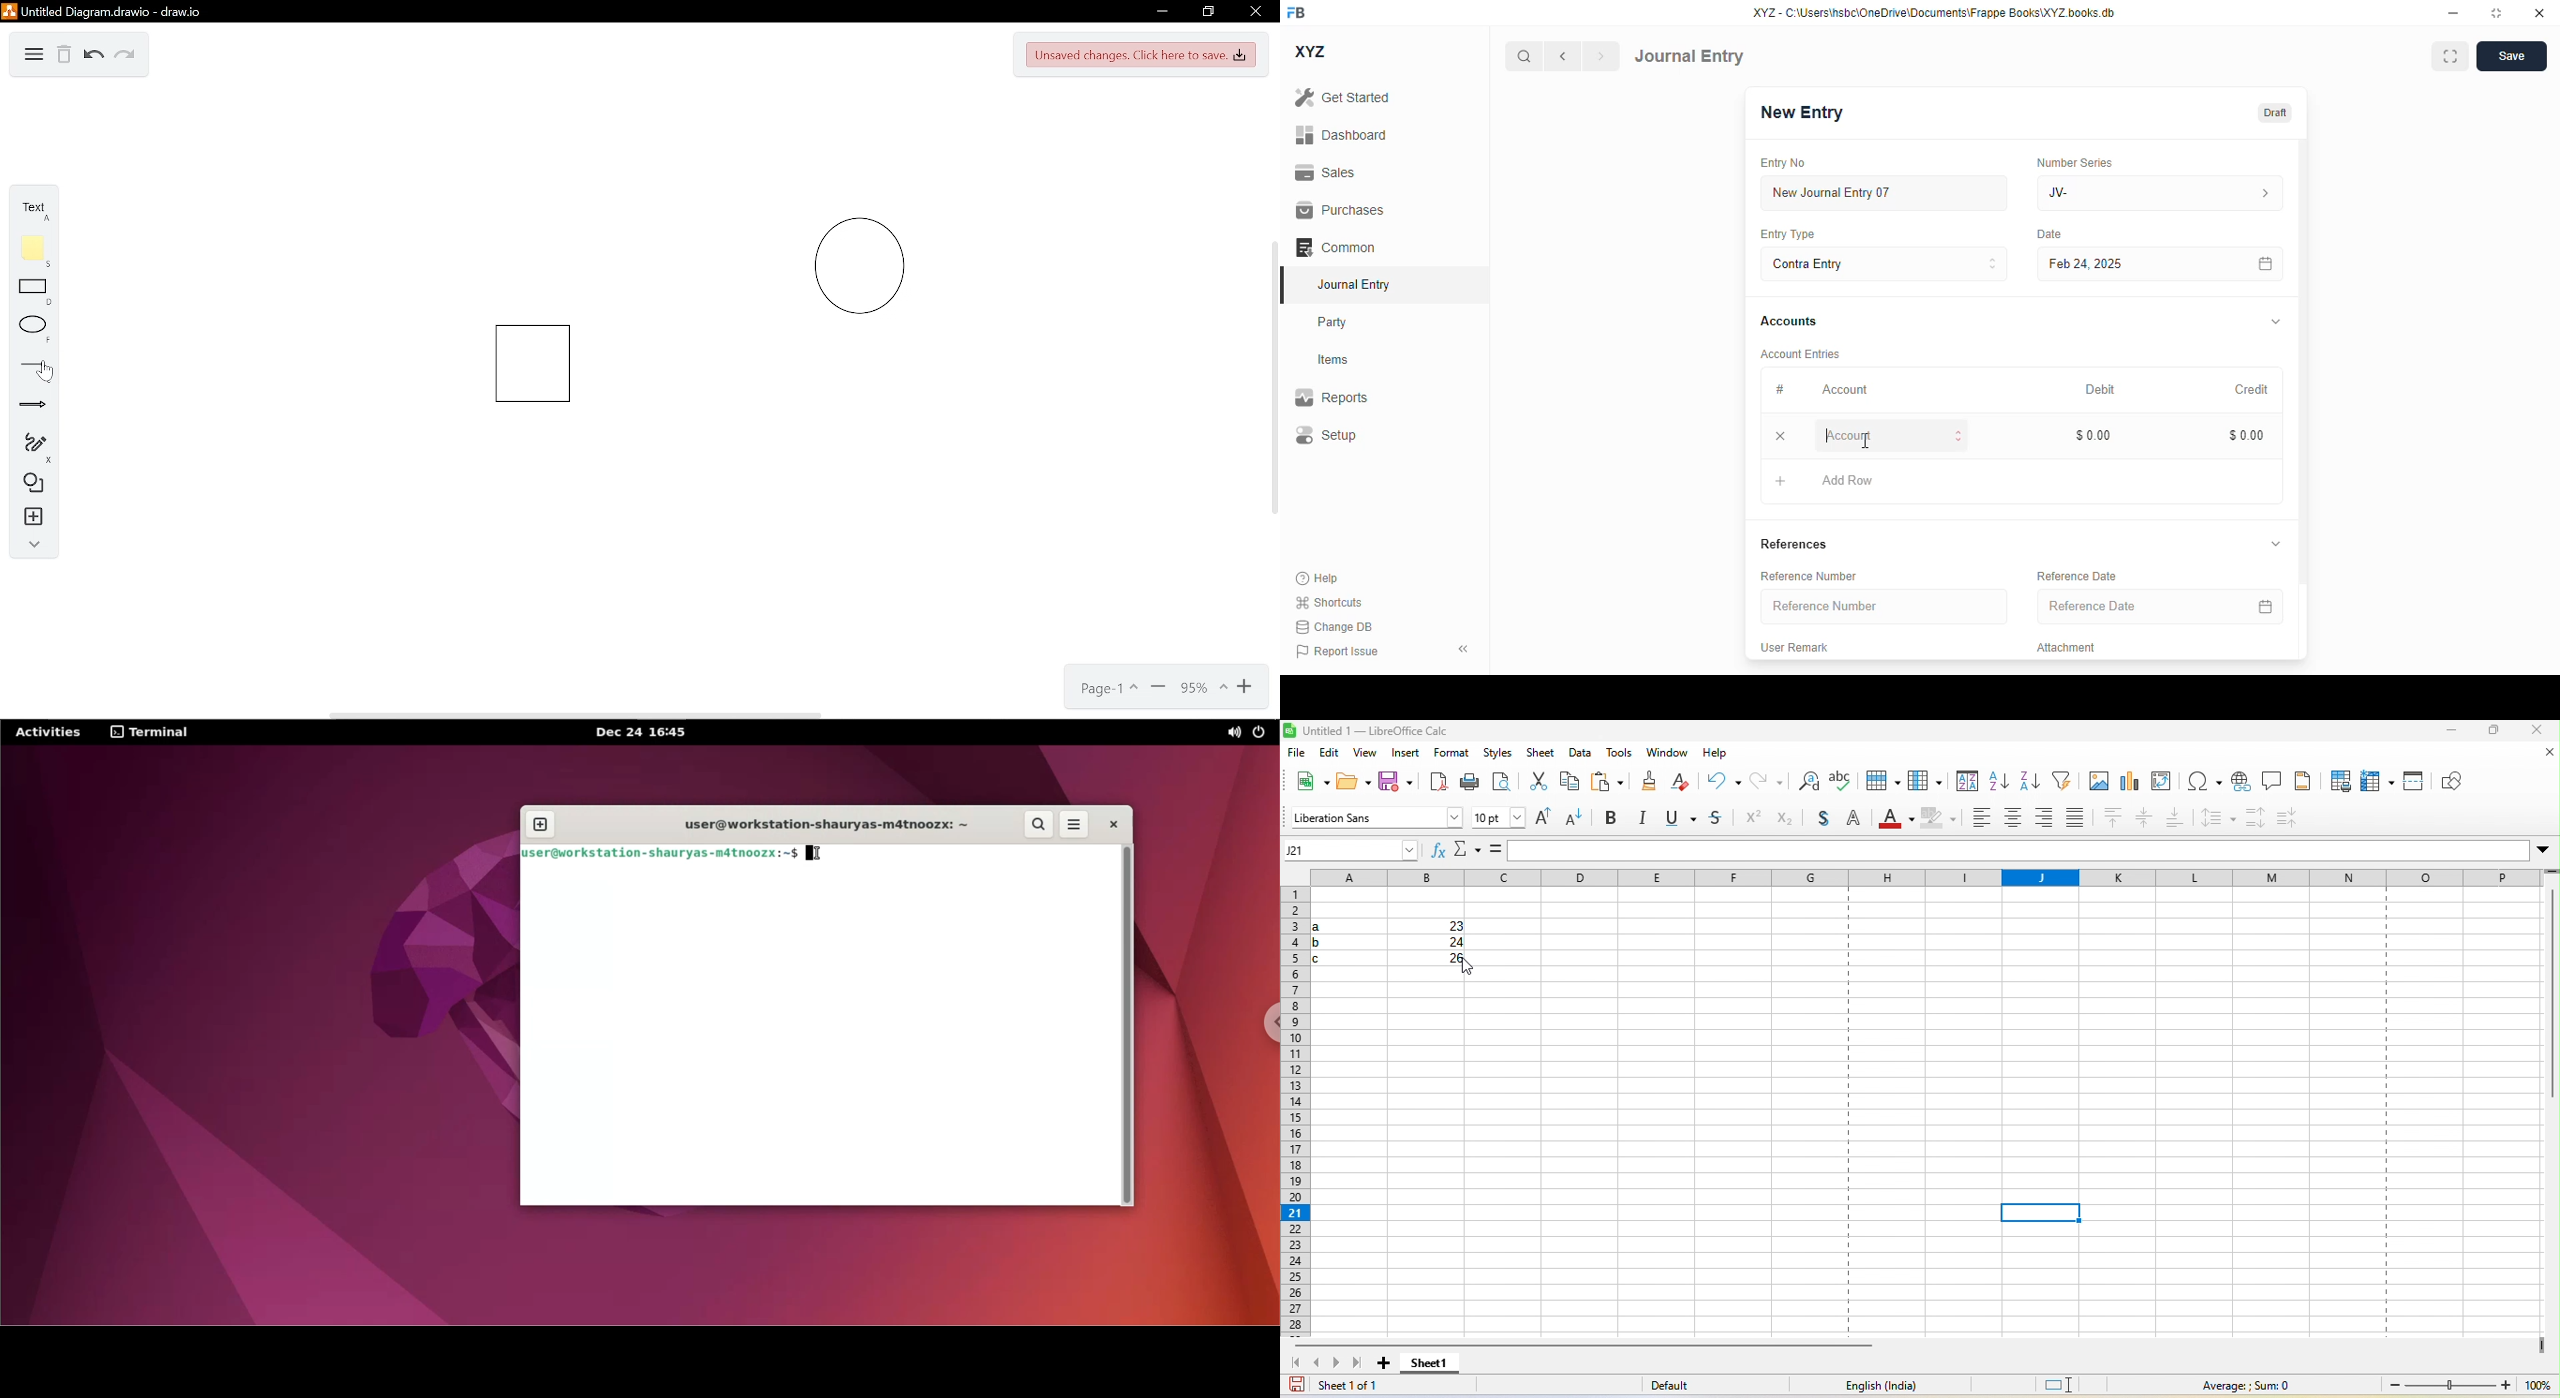  Describe the element at coordinates (2041, 1213) in the screenshot. I see `cell` at that location.